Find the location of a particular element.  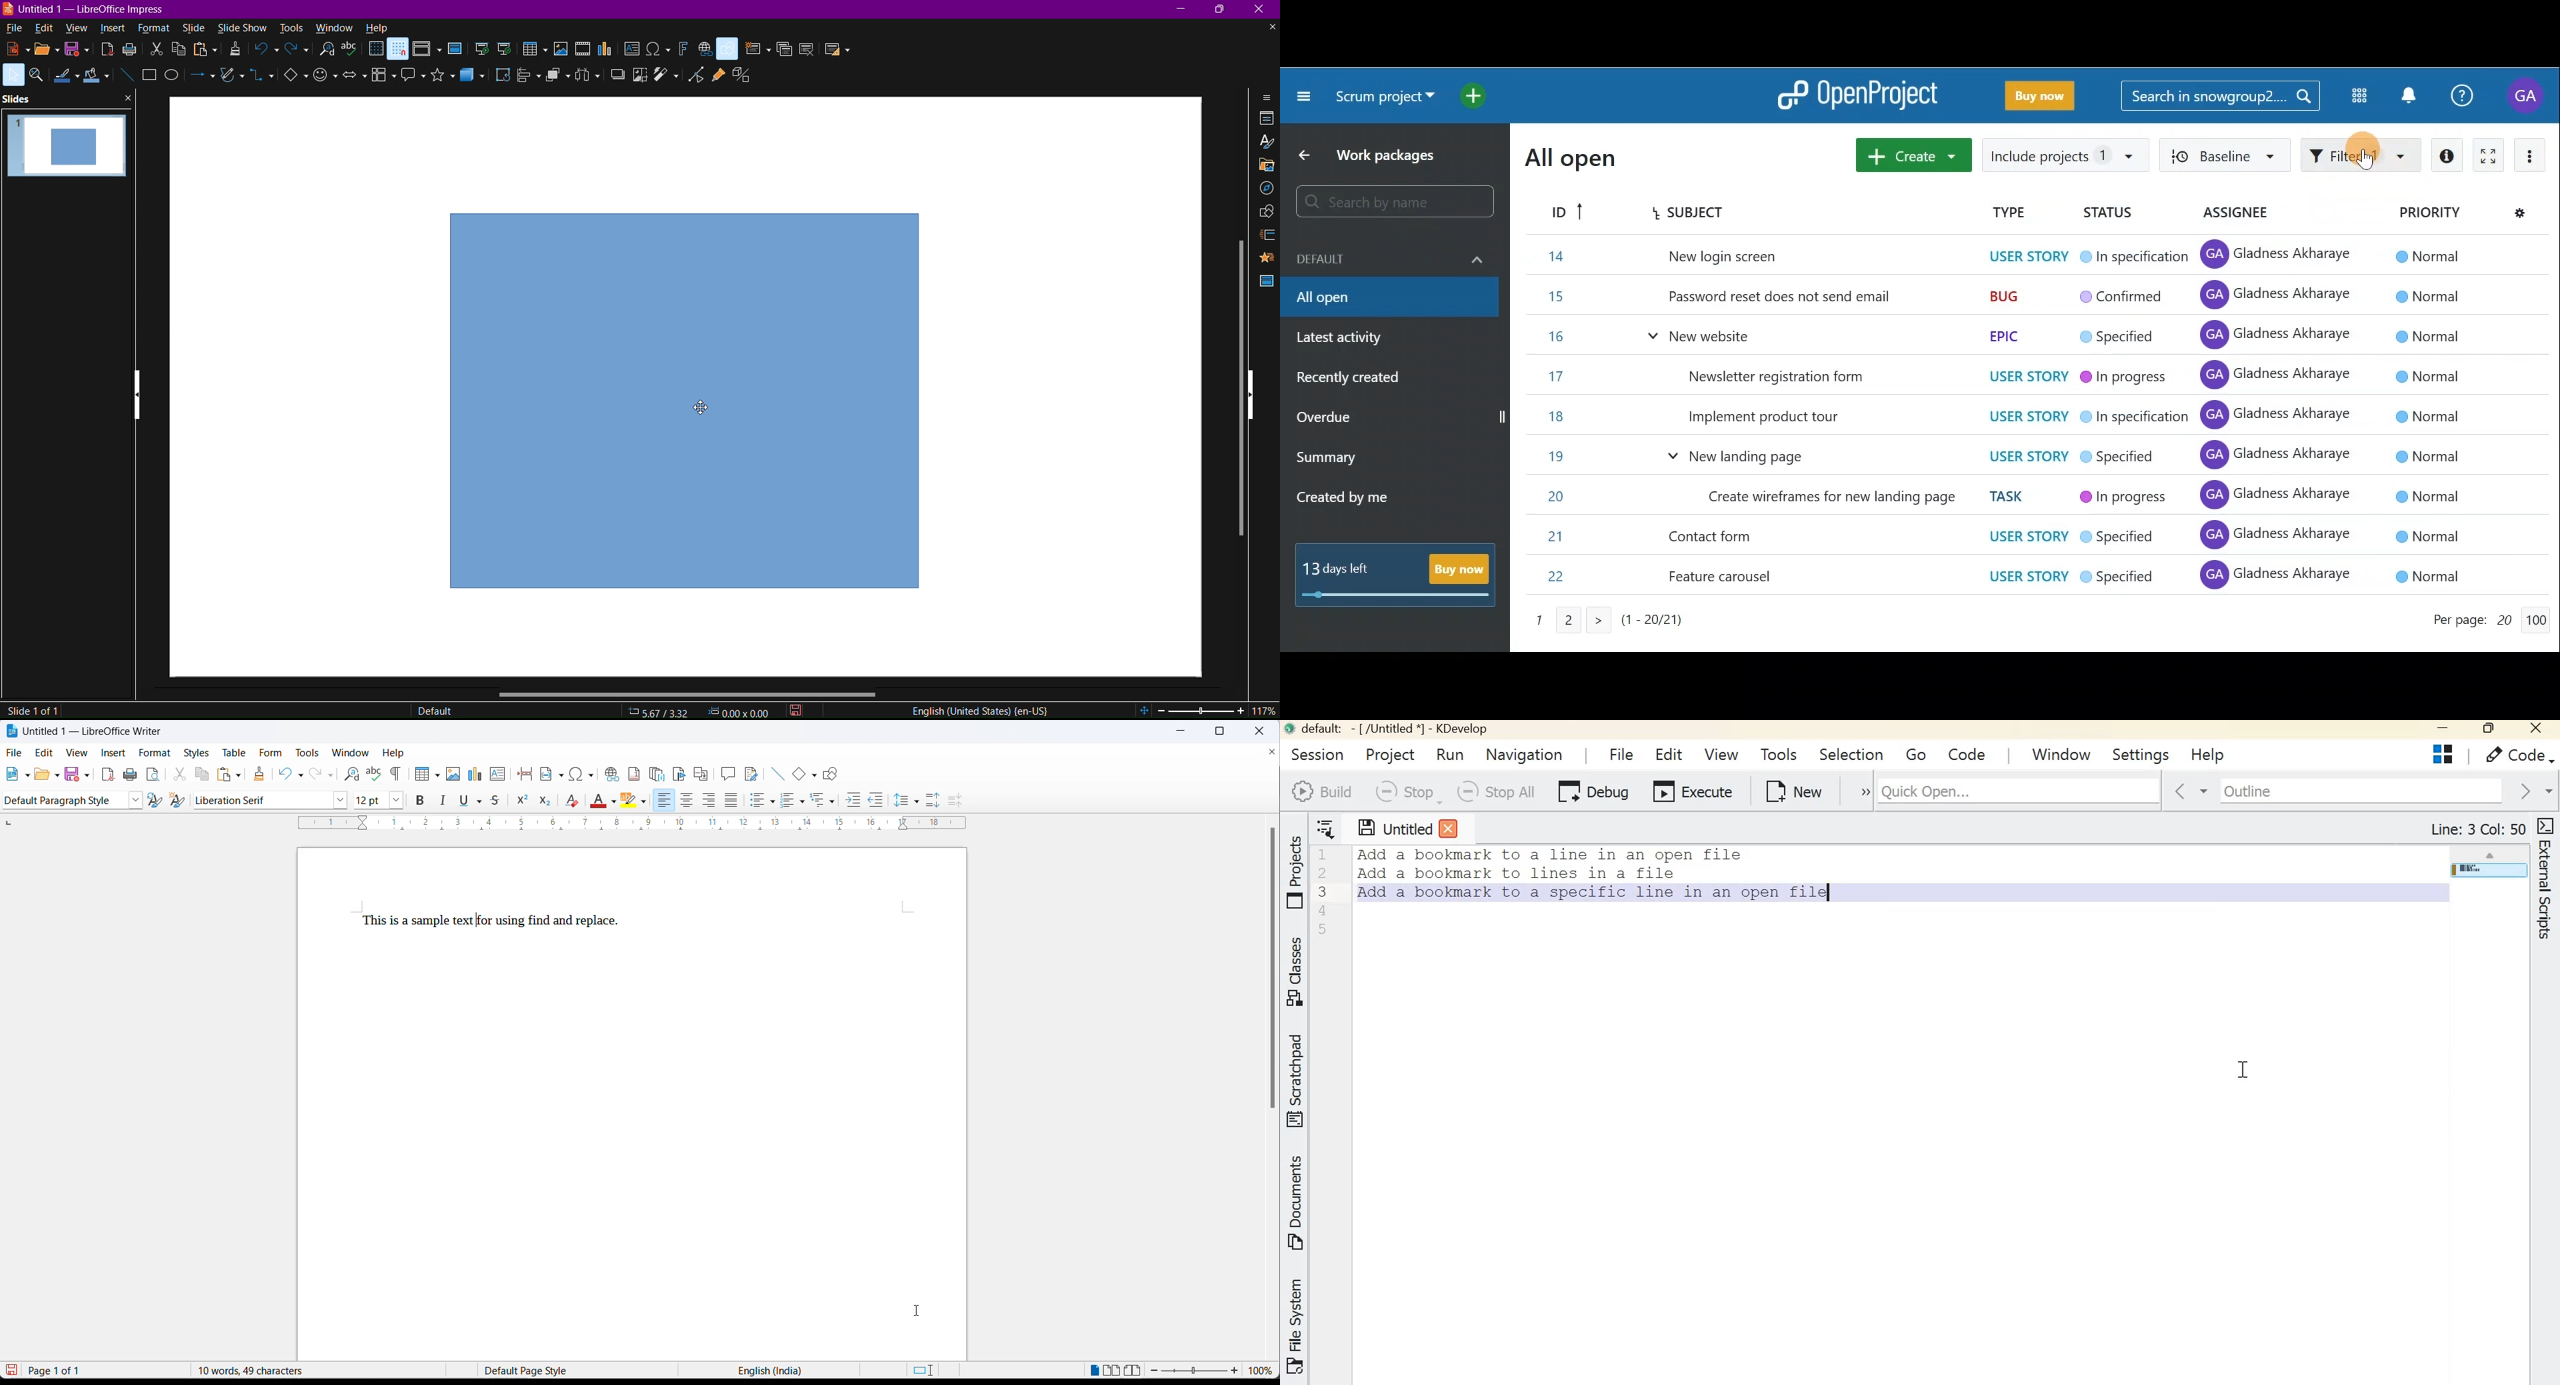

text align left is located at coordinates (710, 802).